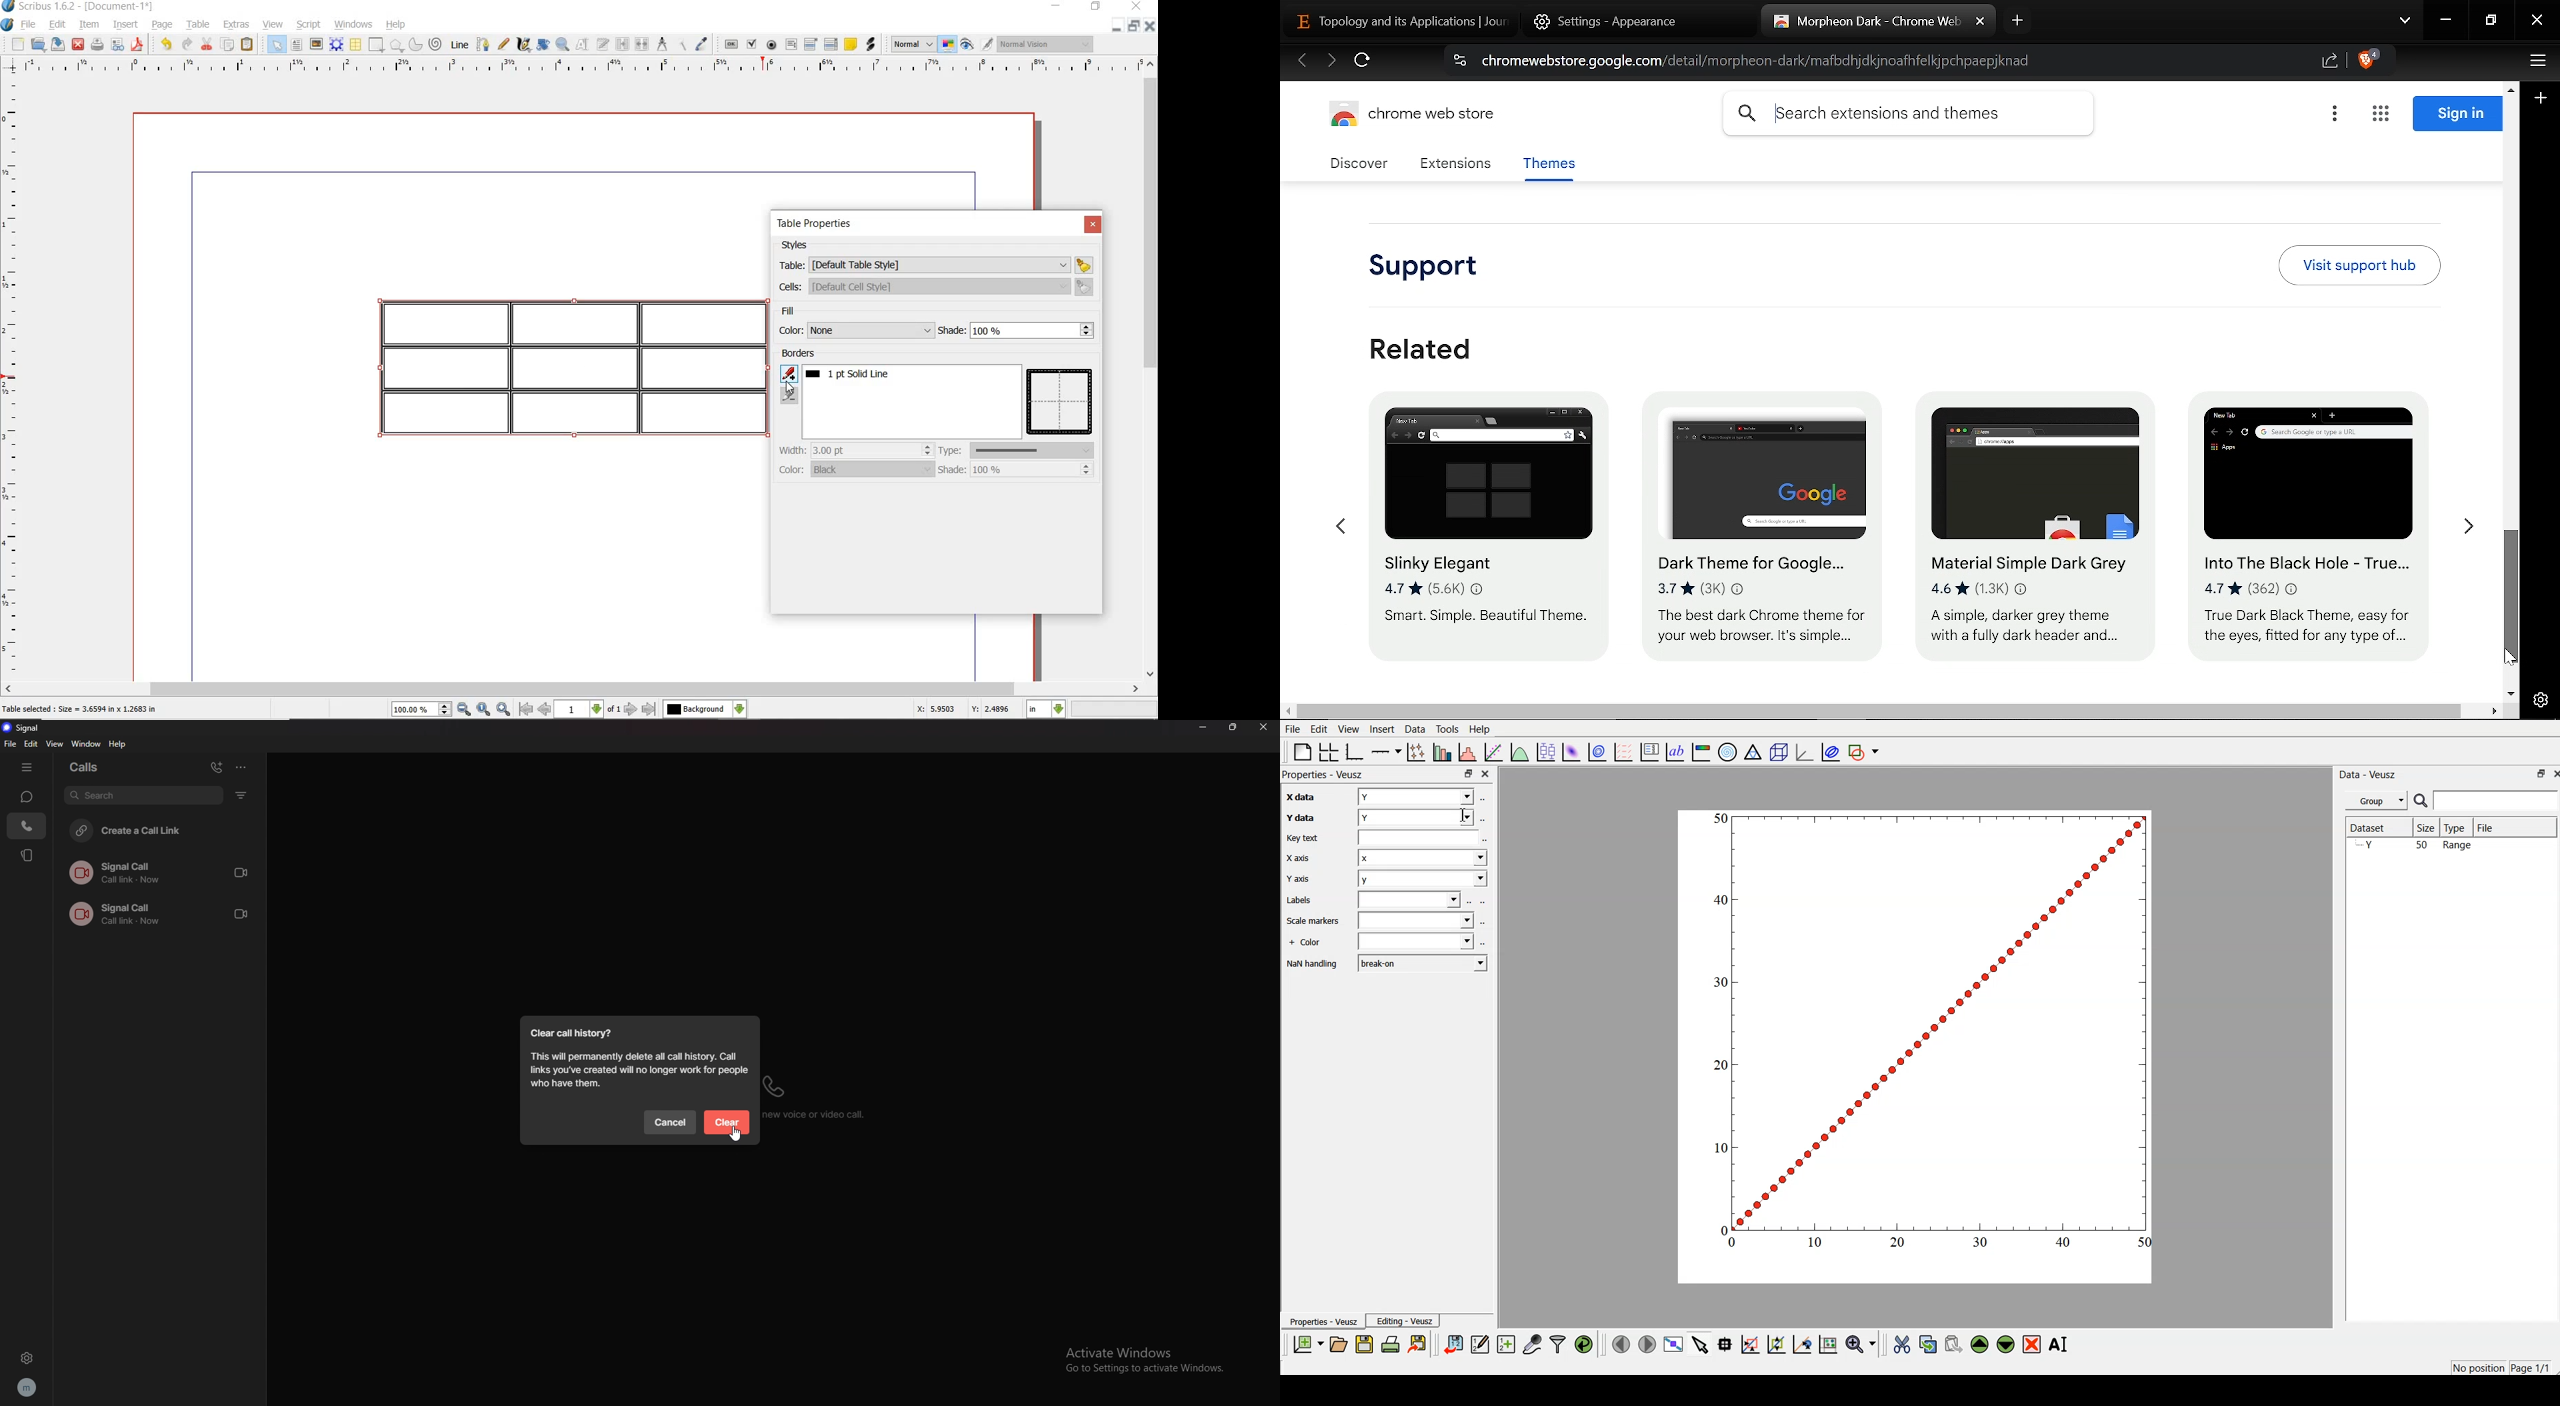 The height and width of the screenshot is (1428, 2576). I want to click on Key text field, so click(1418, 838).